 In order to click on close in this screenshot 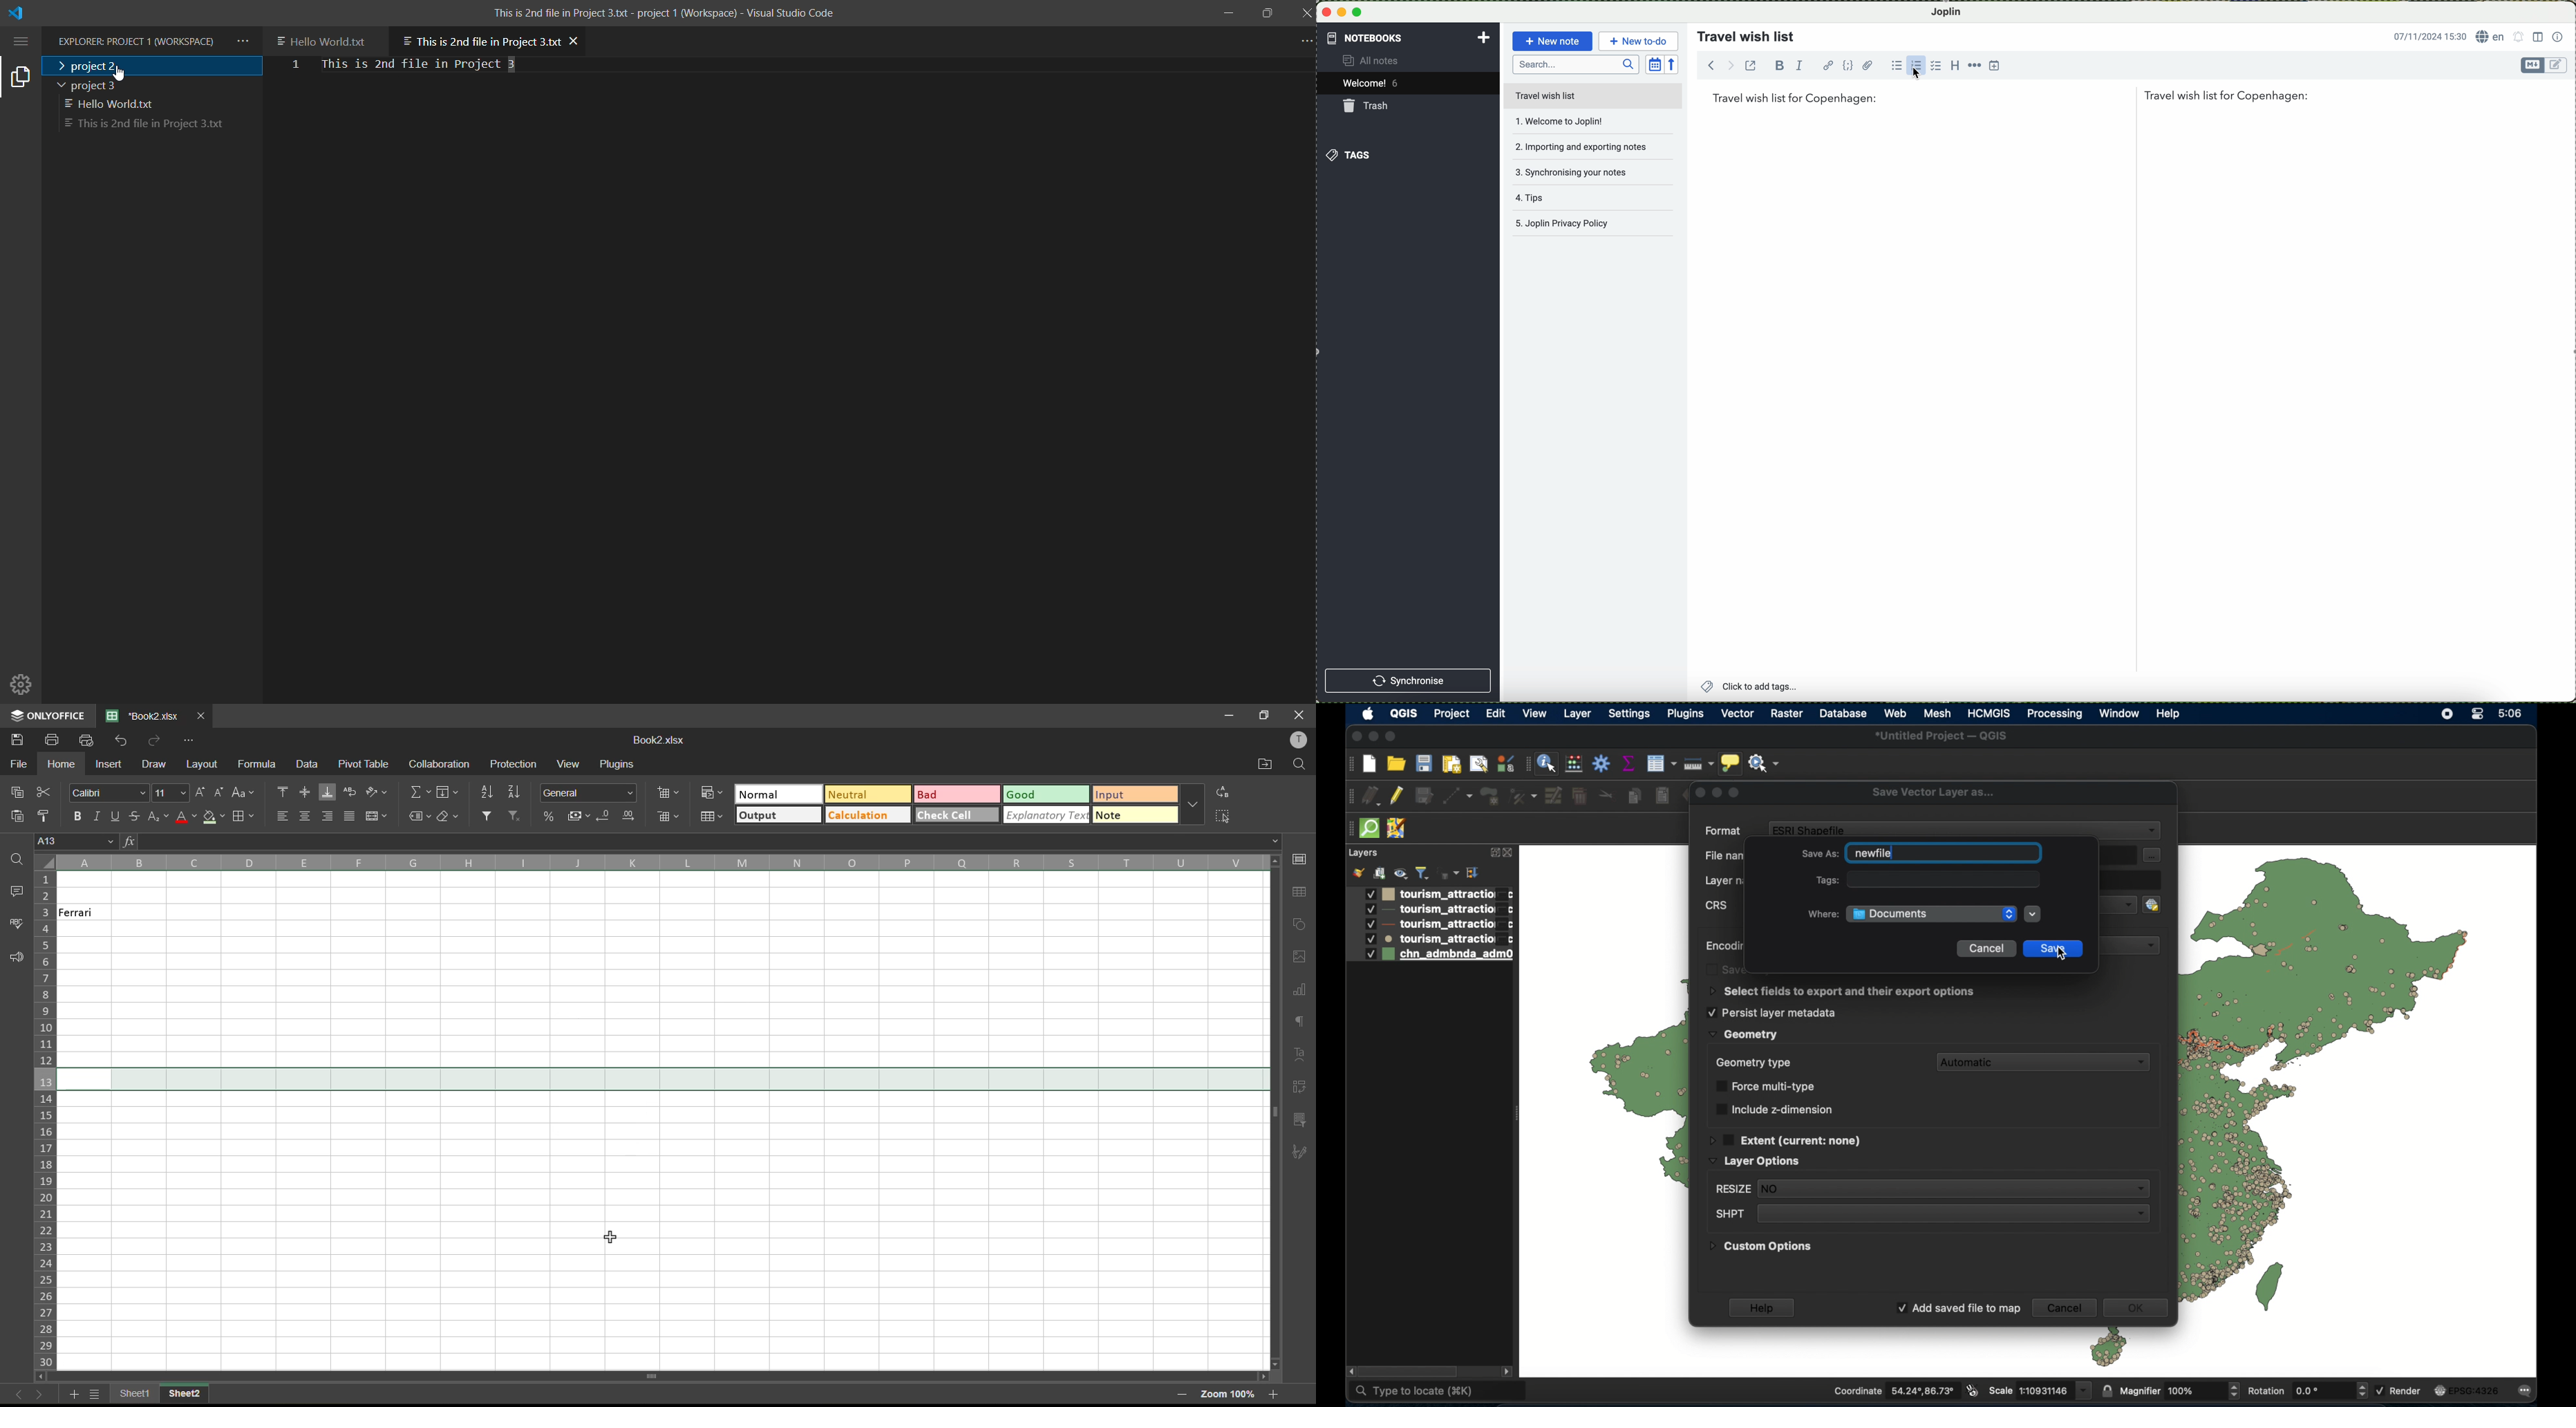, I will do `click(1300, 713)`.